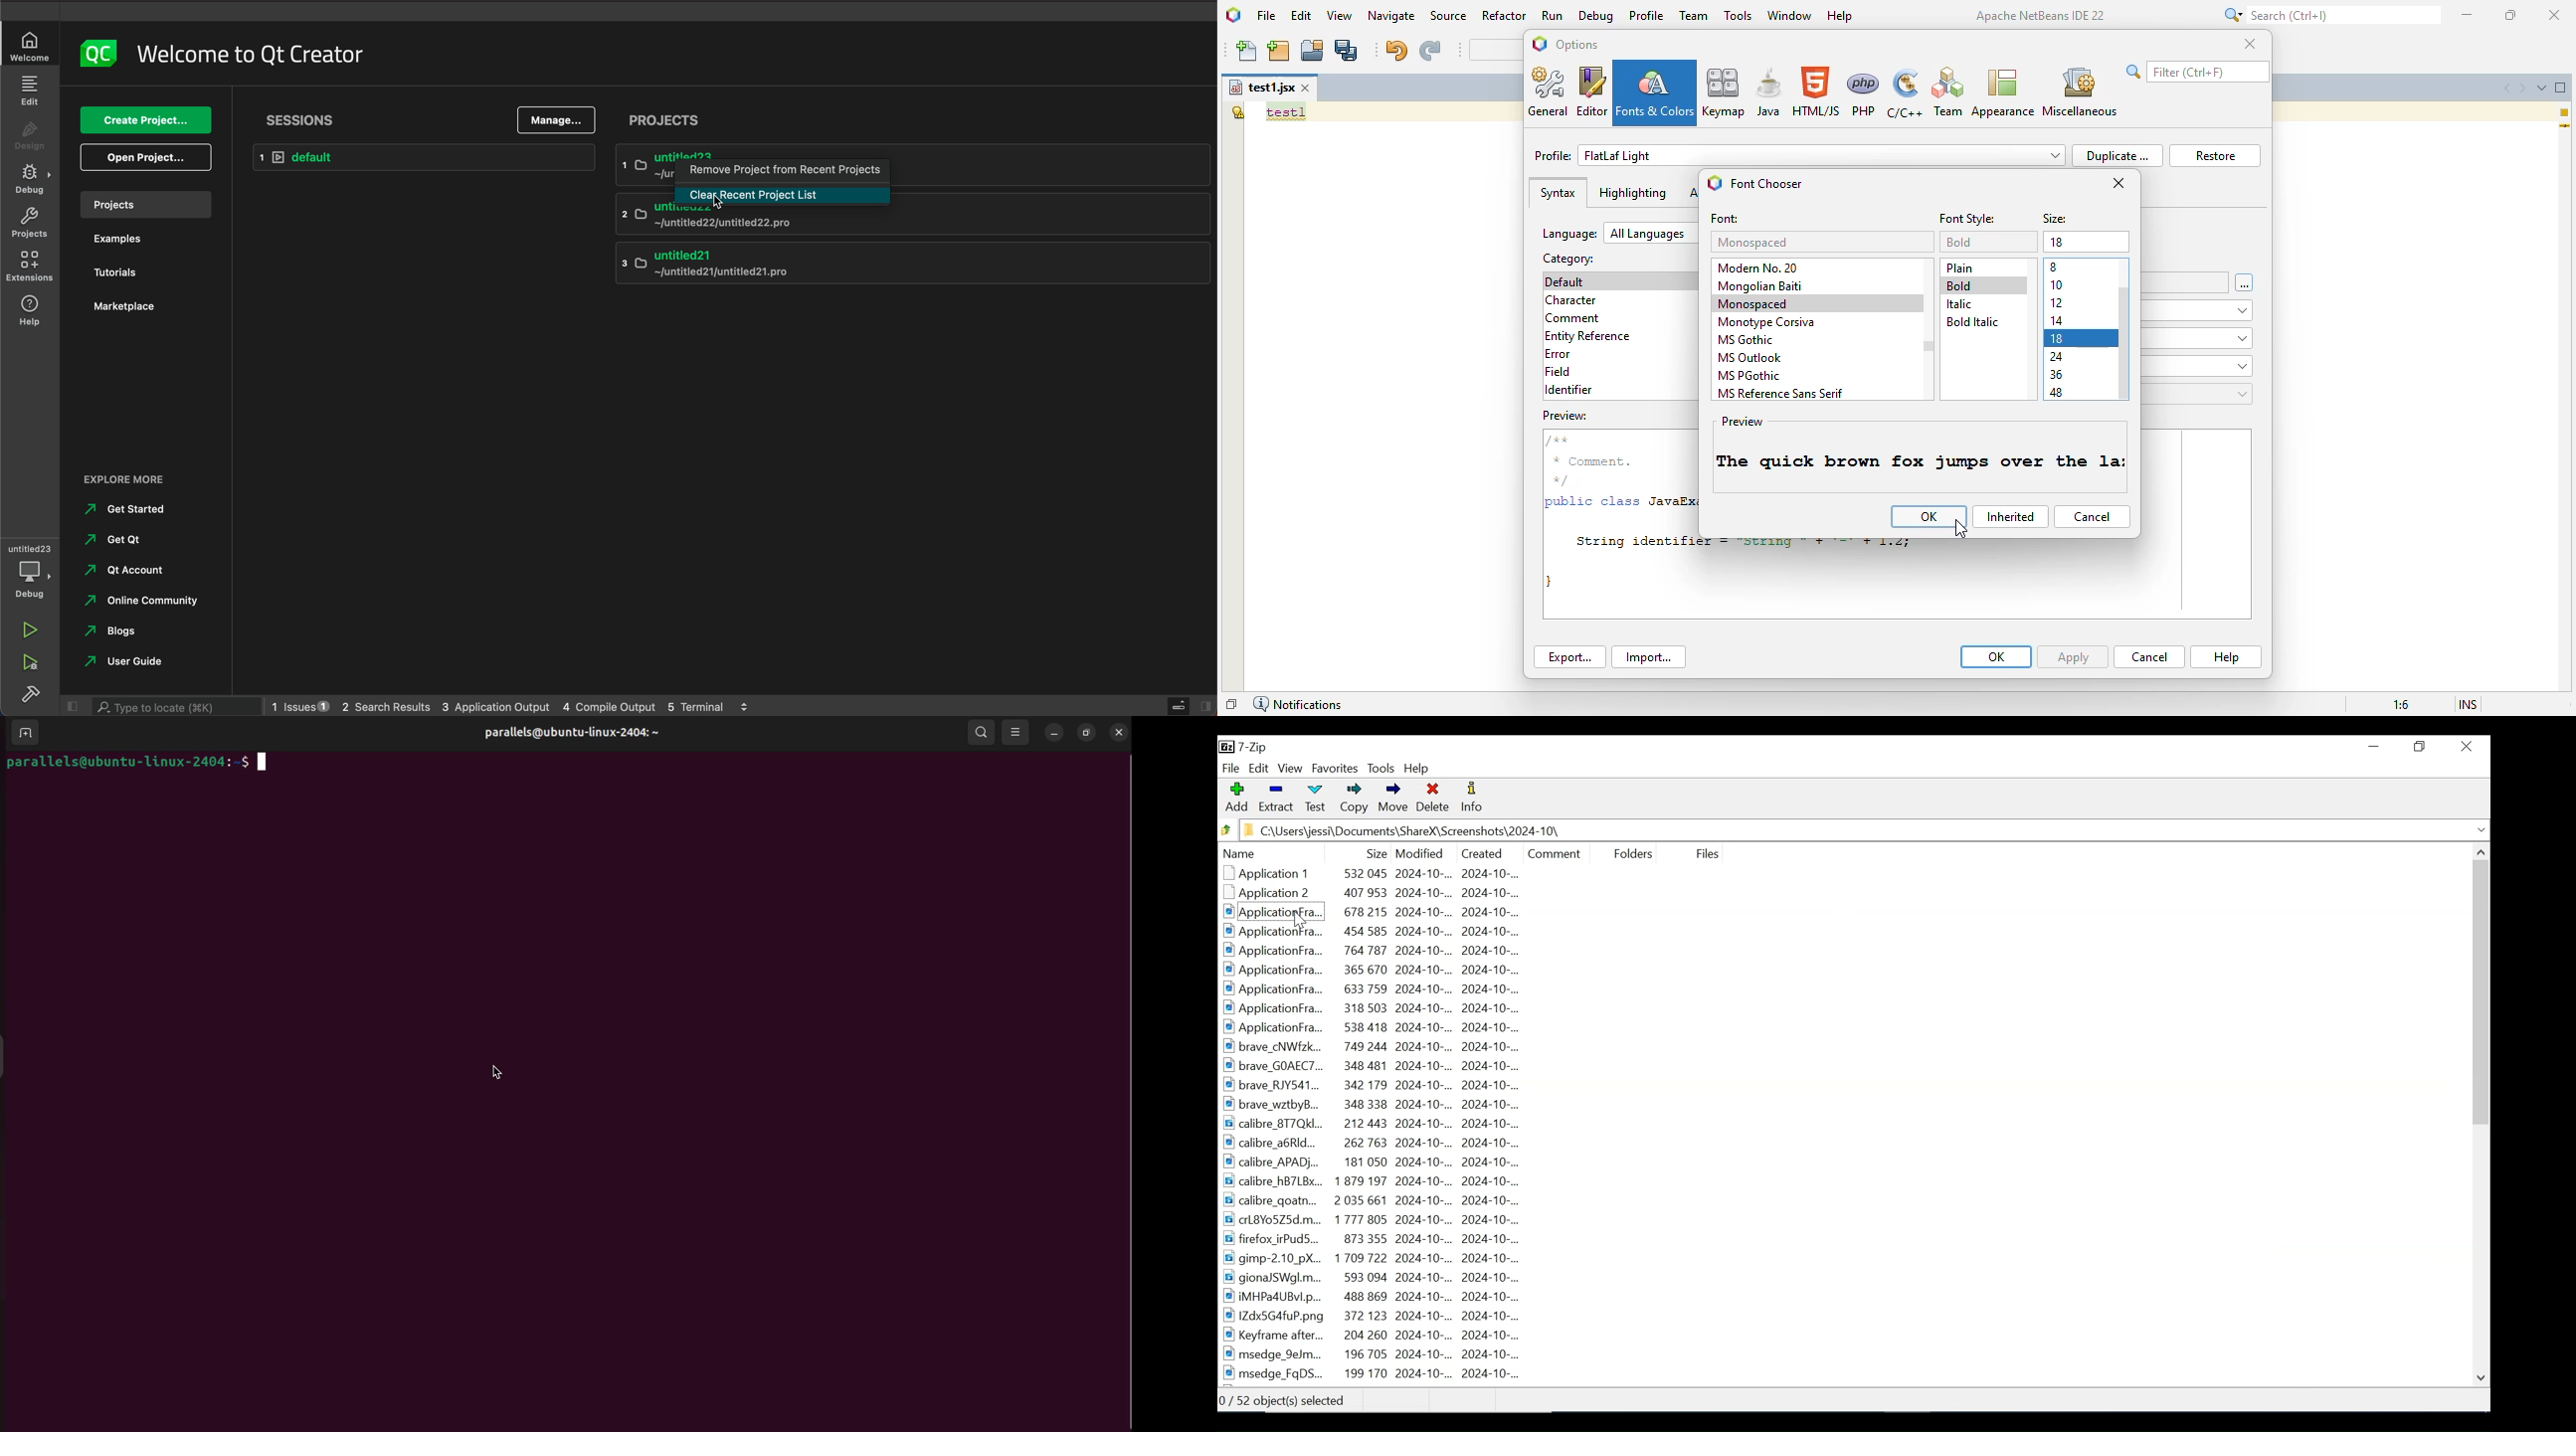  What do you see at coordinates (2075, 656) in the screenshot?
I see `apply` at bounding box center [2075, 656].